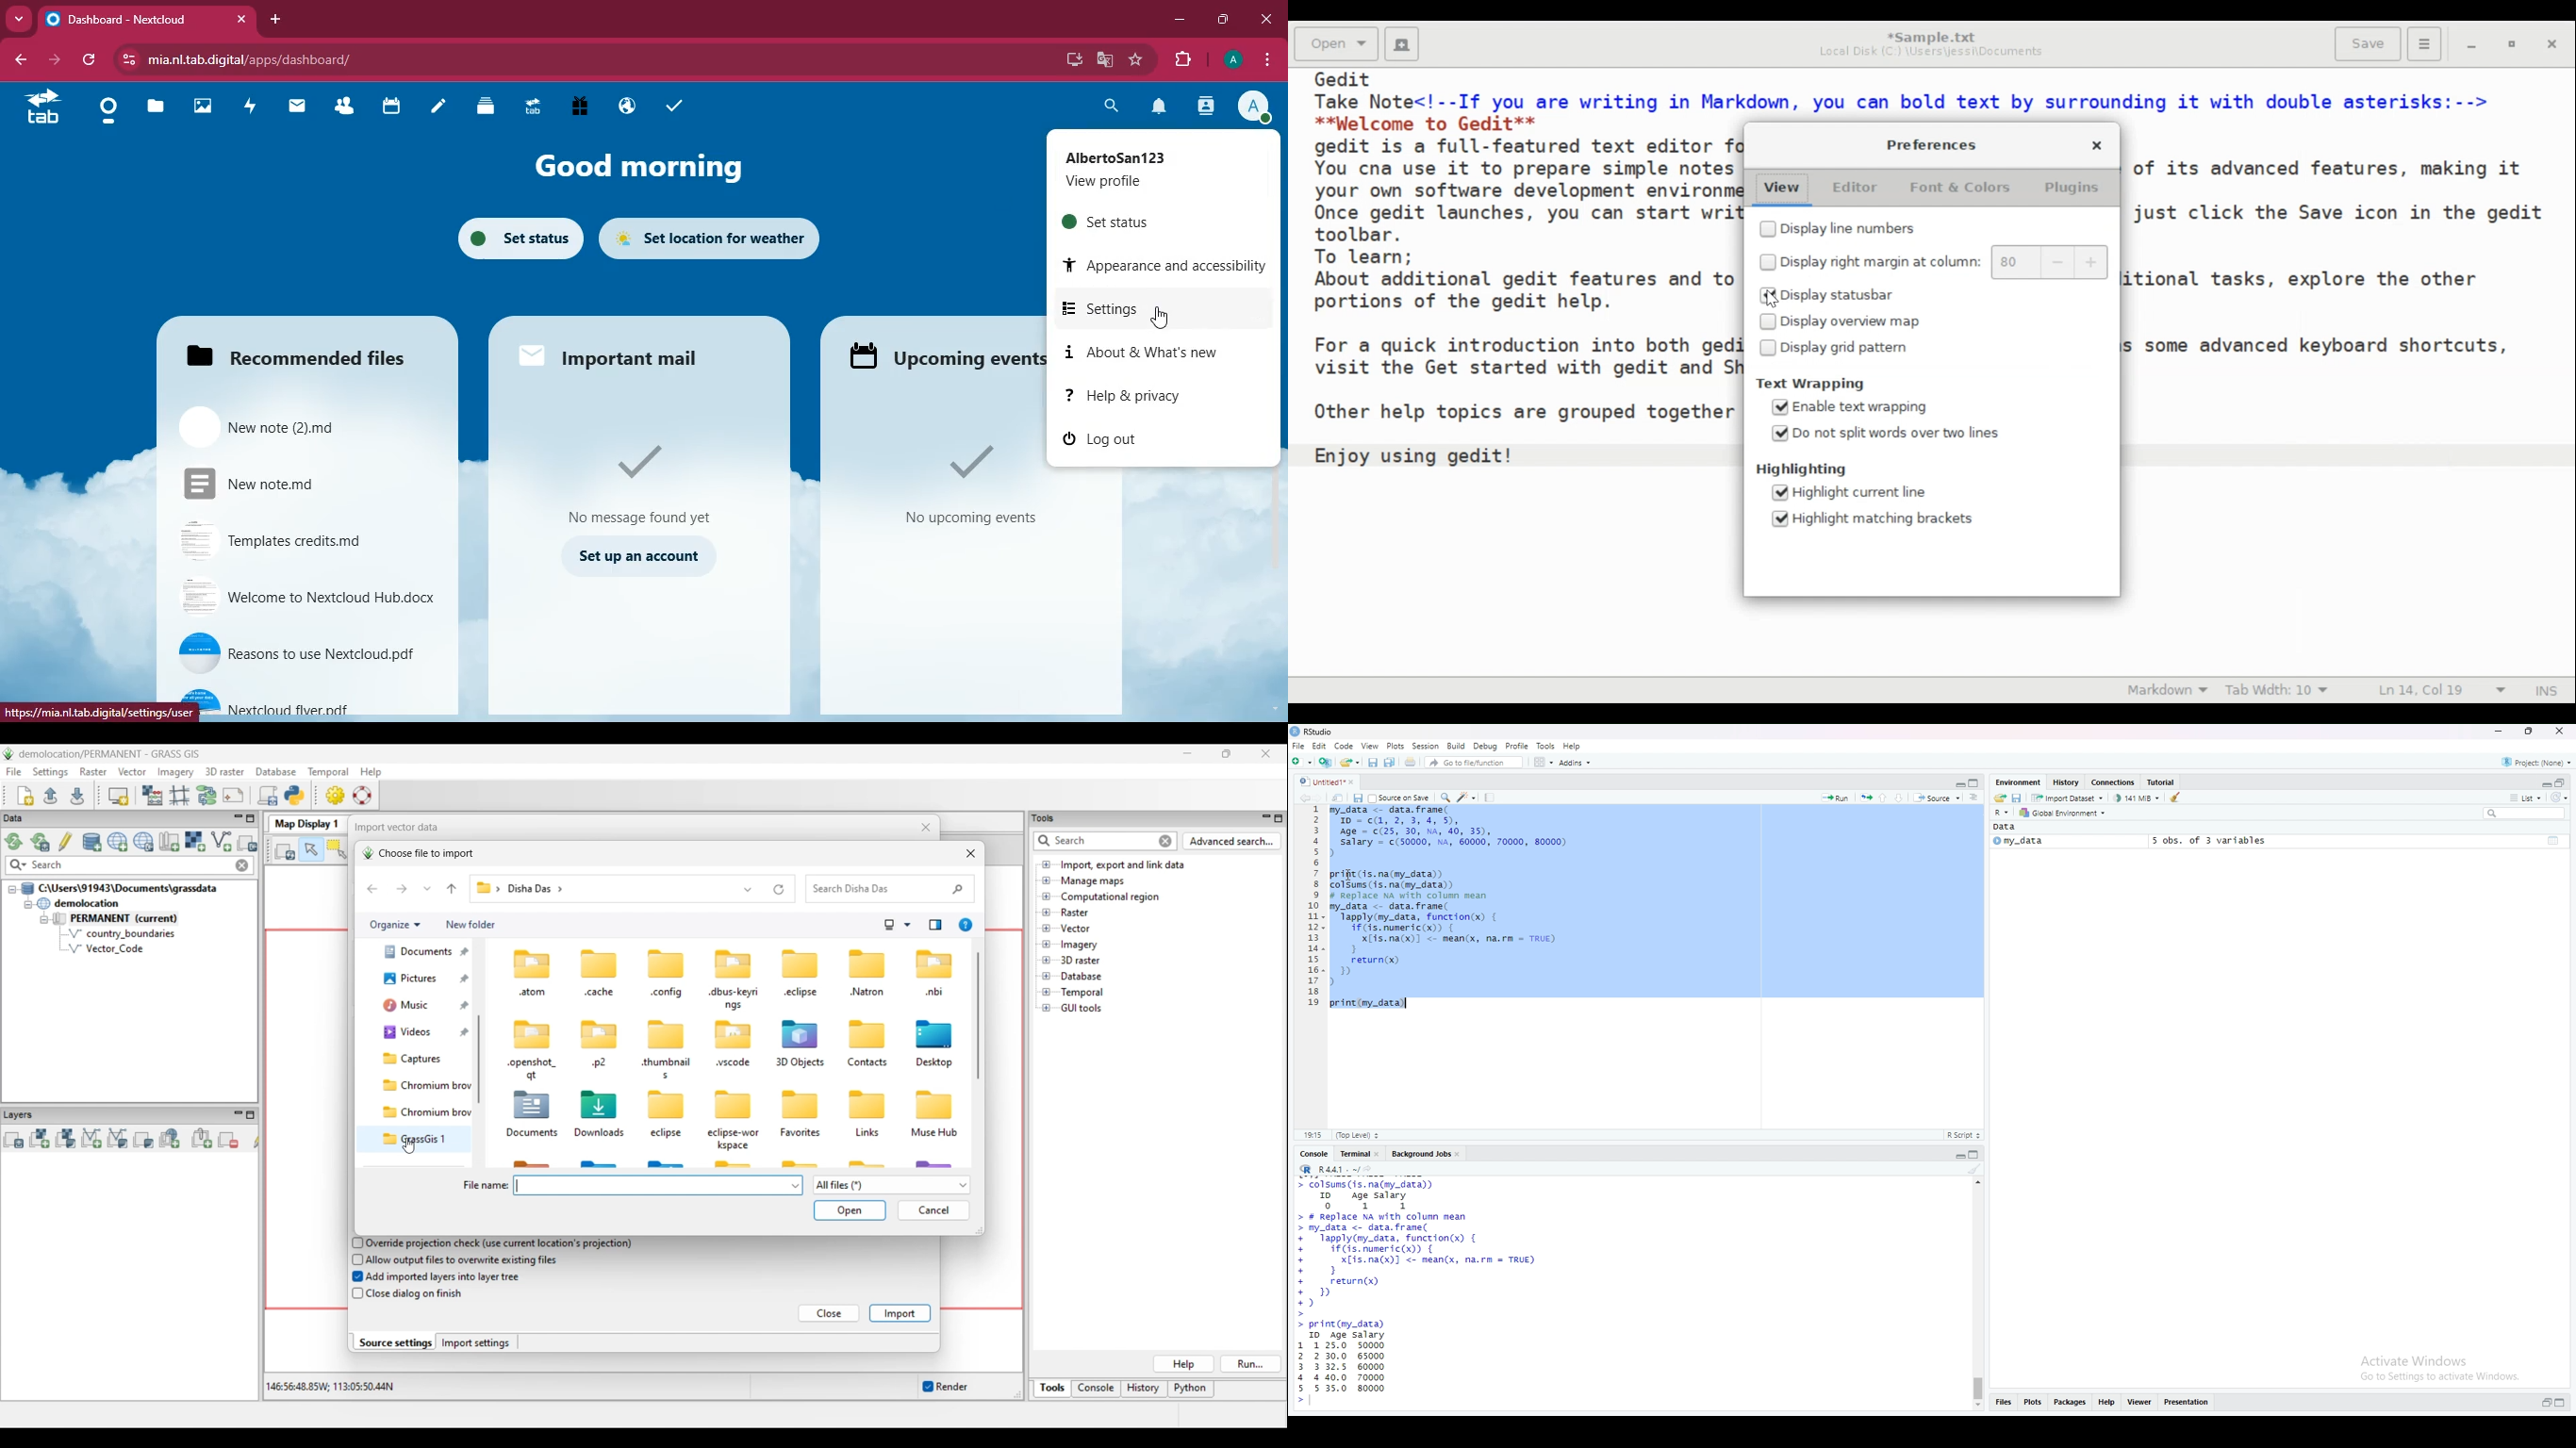 This screenshot has height=1456, width=2576. I want to click on search , so click(2525, 815).